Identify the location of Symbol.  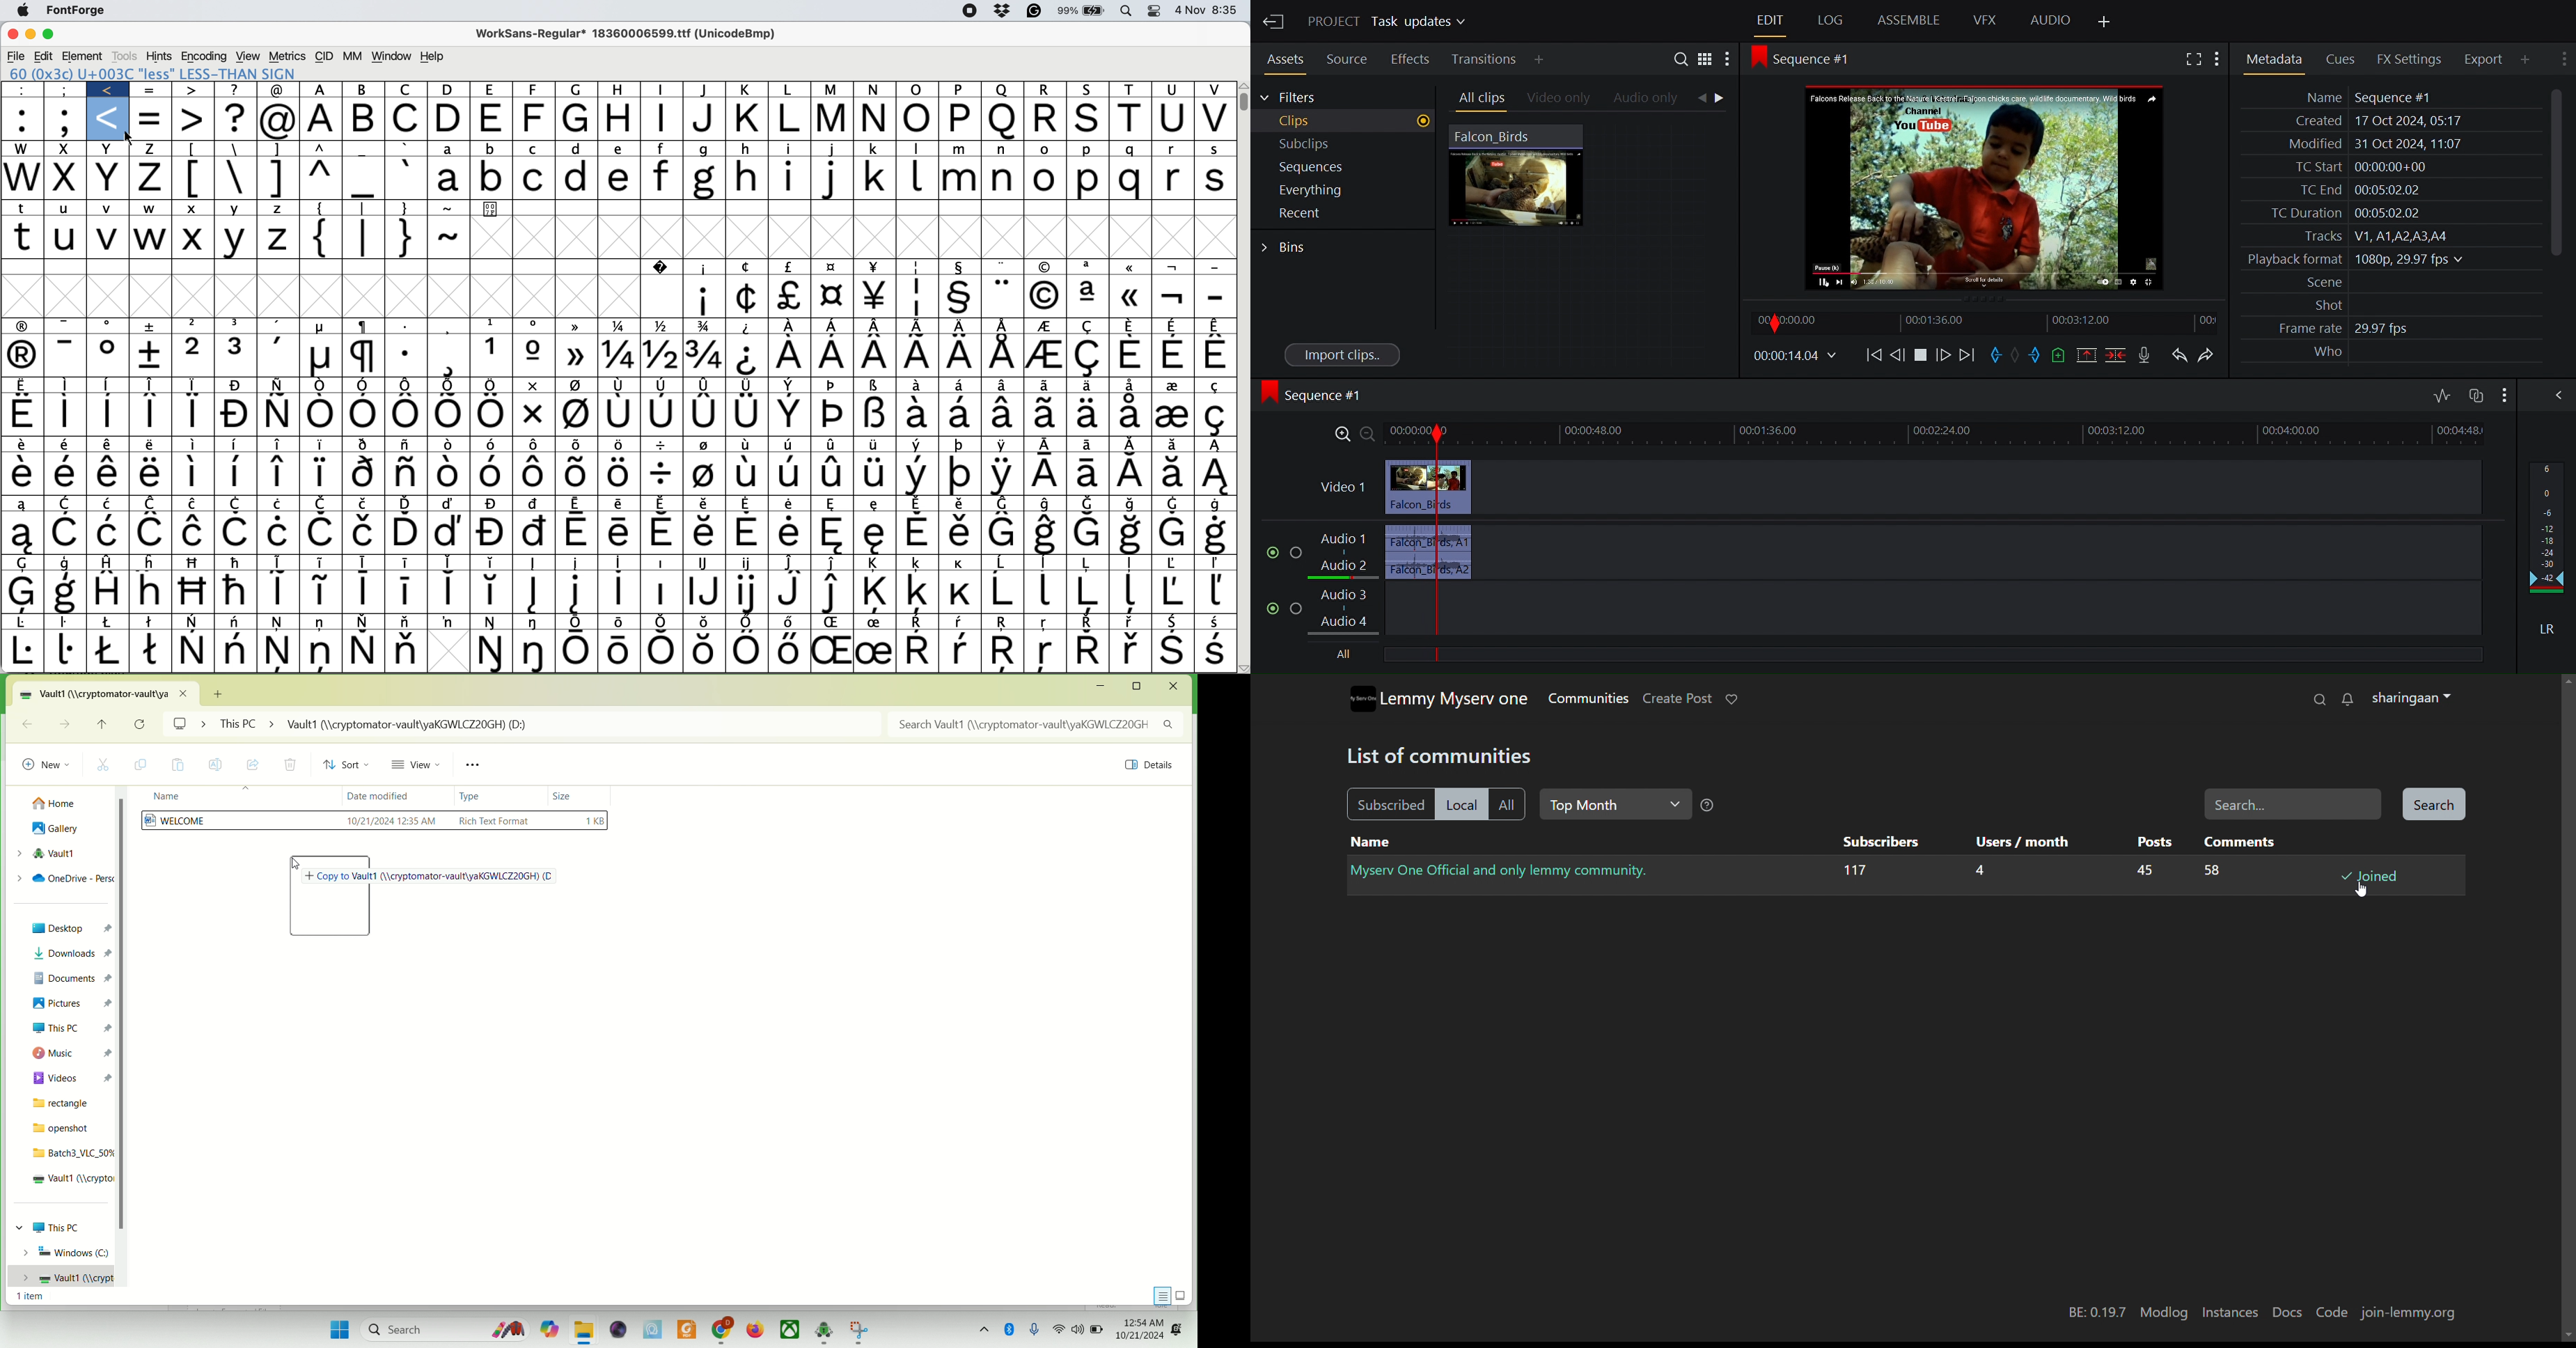
(747, 651).